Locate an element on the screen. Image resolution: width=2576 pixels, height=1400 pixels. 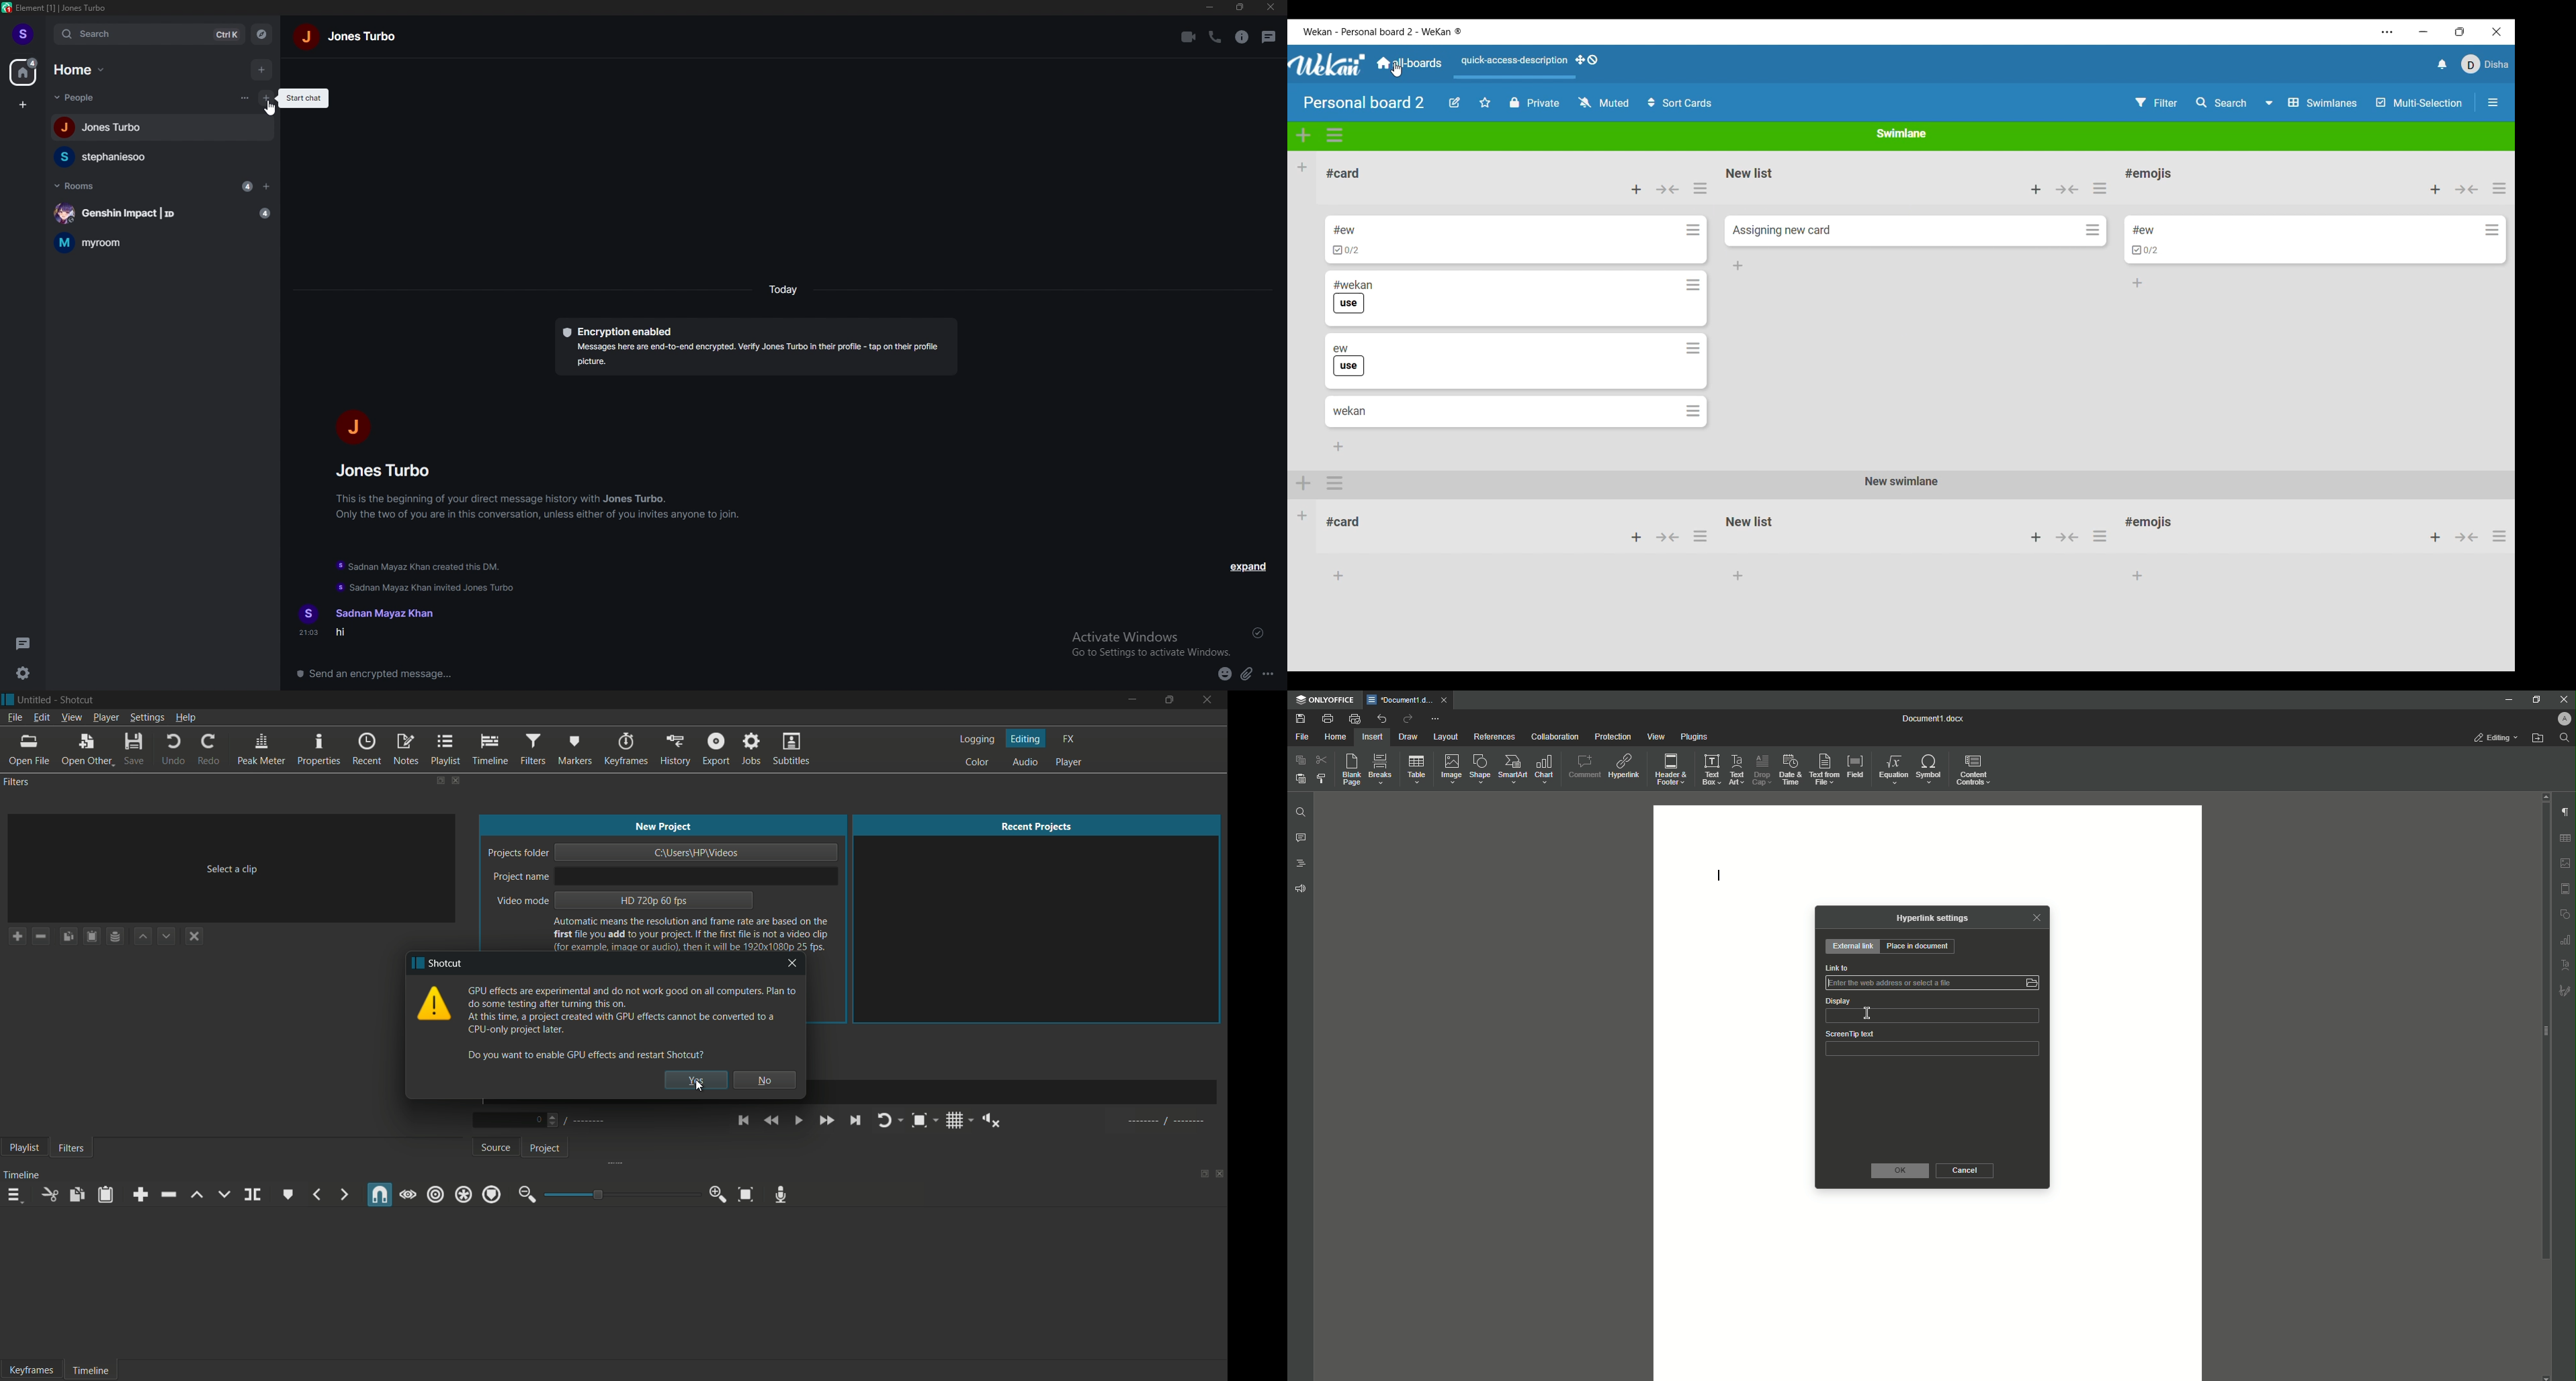
close app is located at coordinates (1209, 699).